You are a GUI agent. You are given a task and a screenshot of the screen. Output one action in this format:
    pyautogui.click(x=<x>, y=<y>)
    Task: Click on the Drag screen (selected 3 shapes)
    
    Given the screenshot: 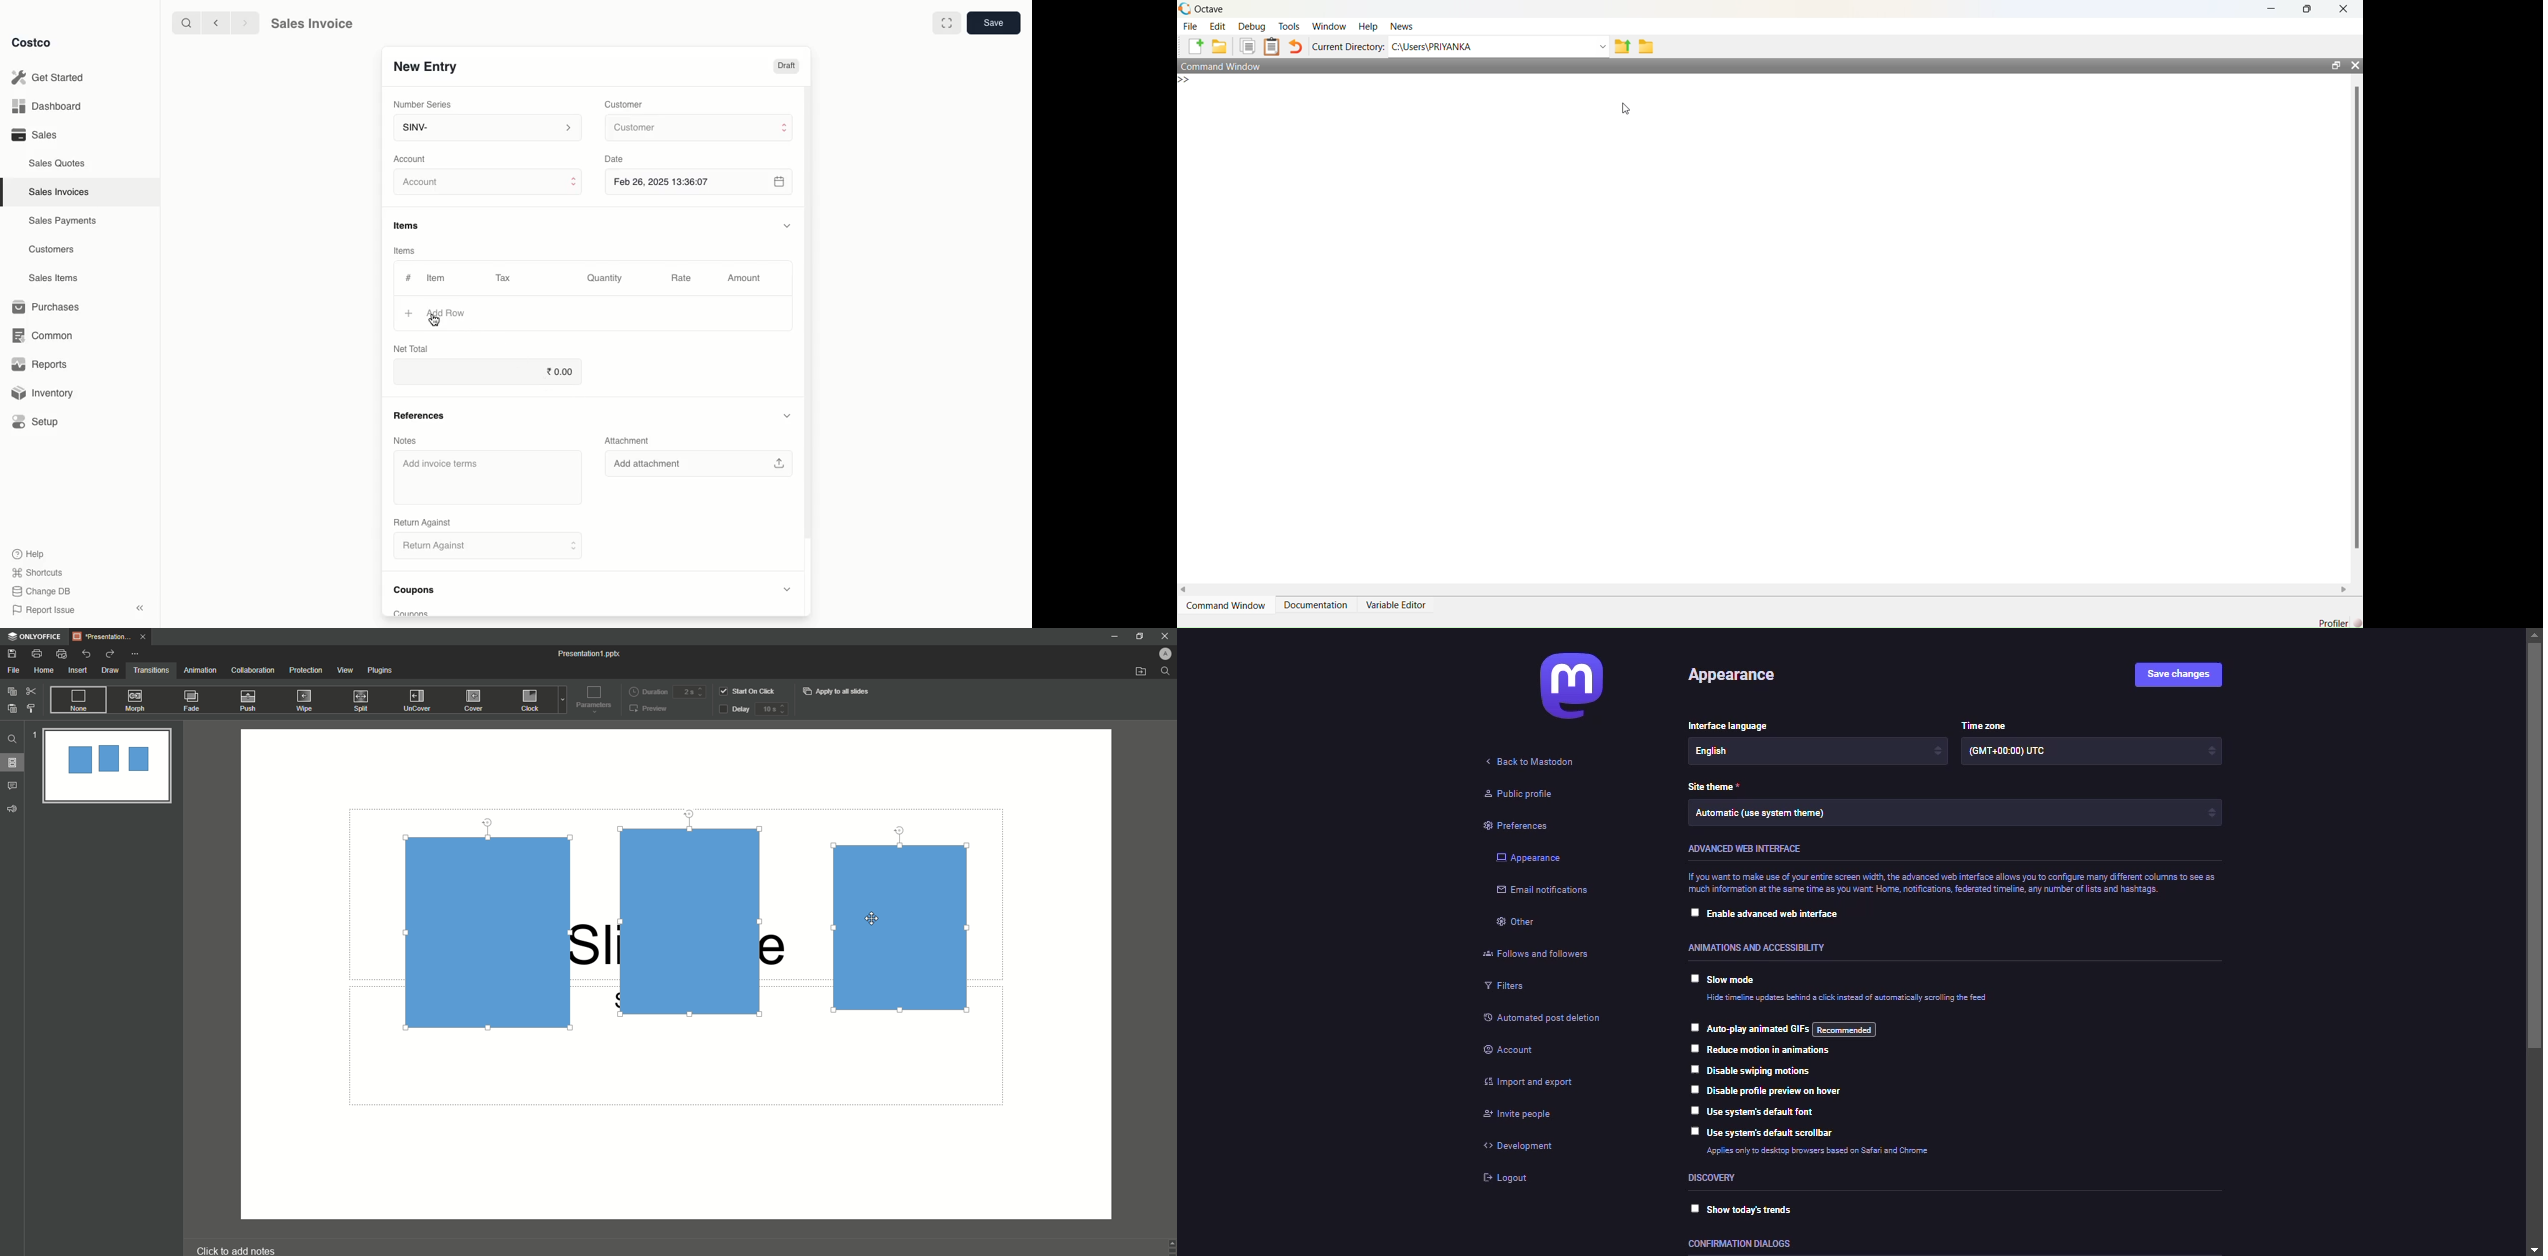 What is the action you would take?
    pyautogui.click(x=671, y=930)
    